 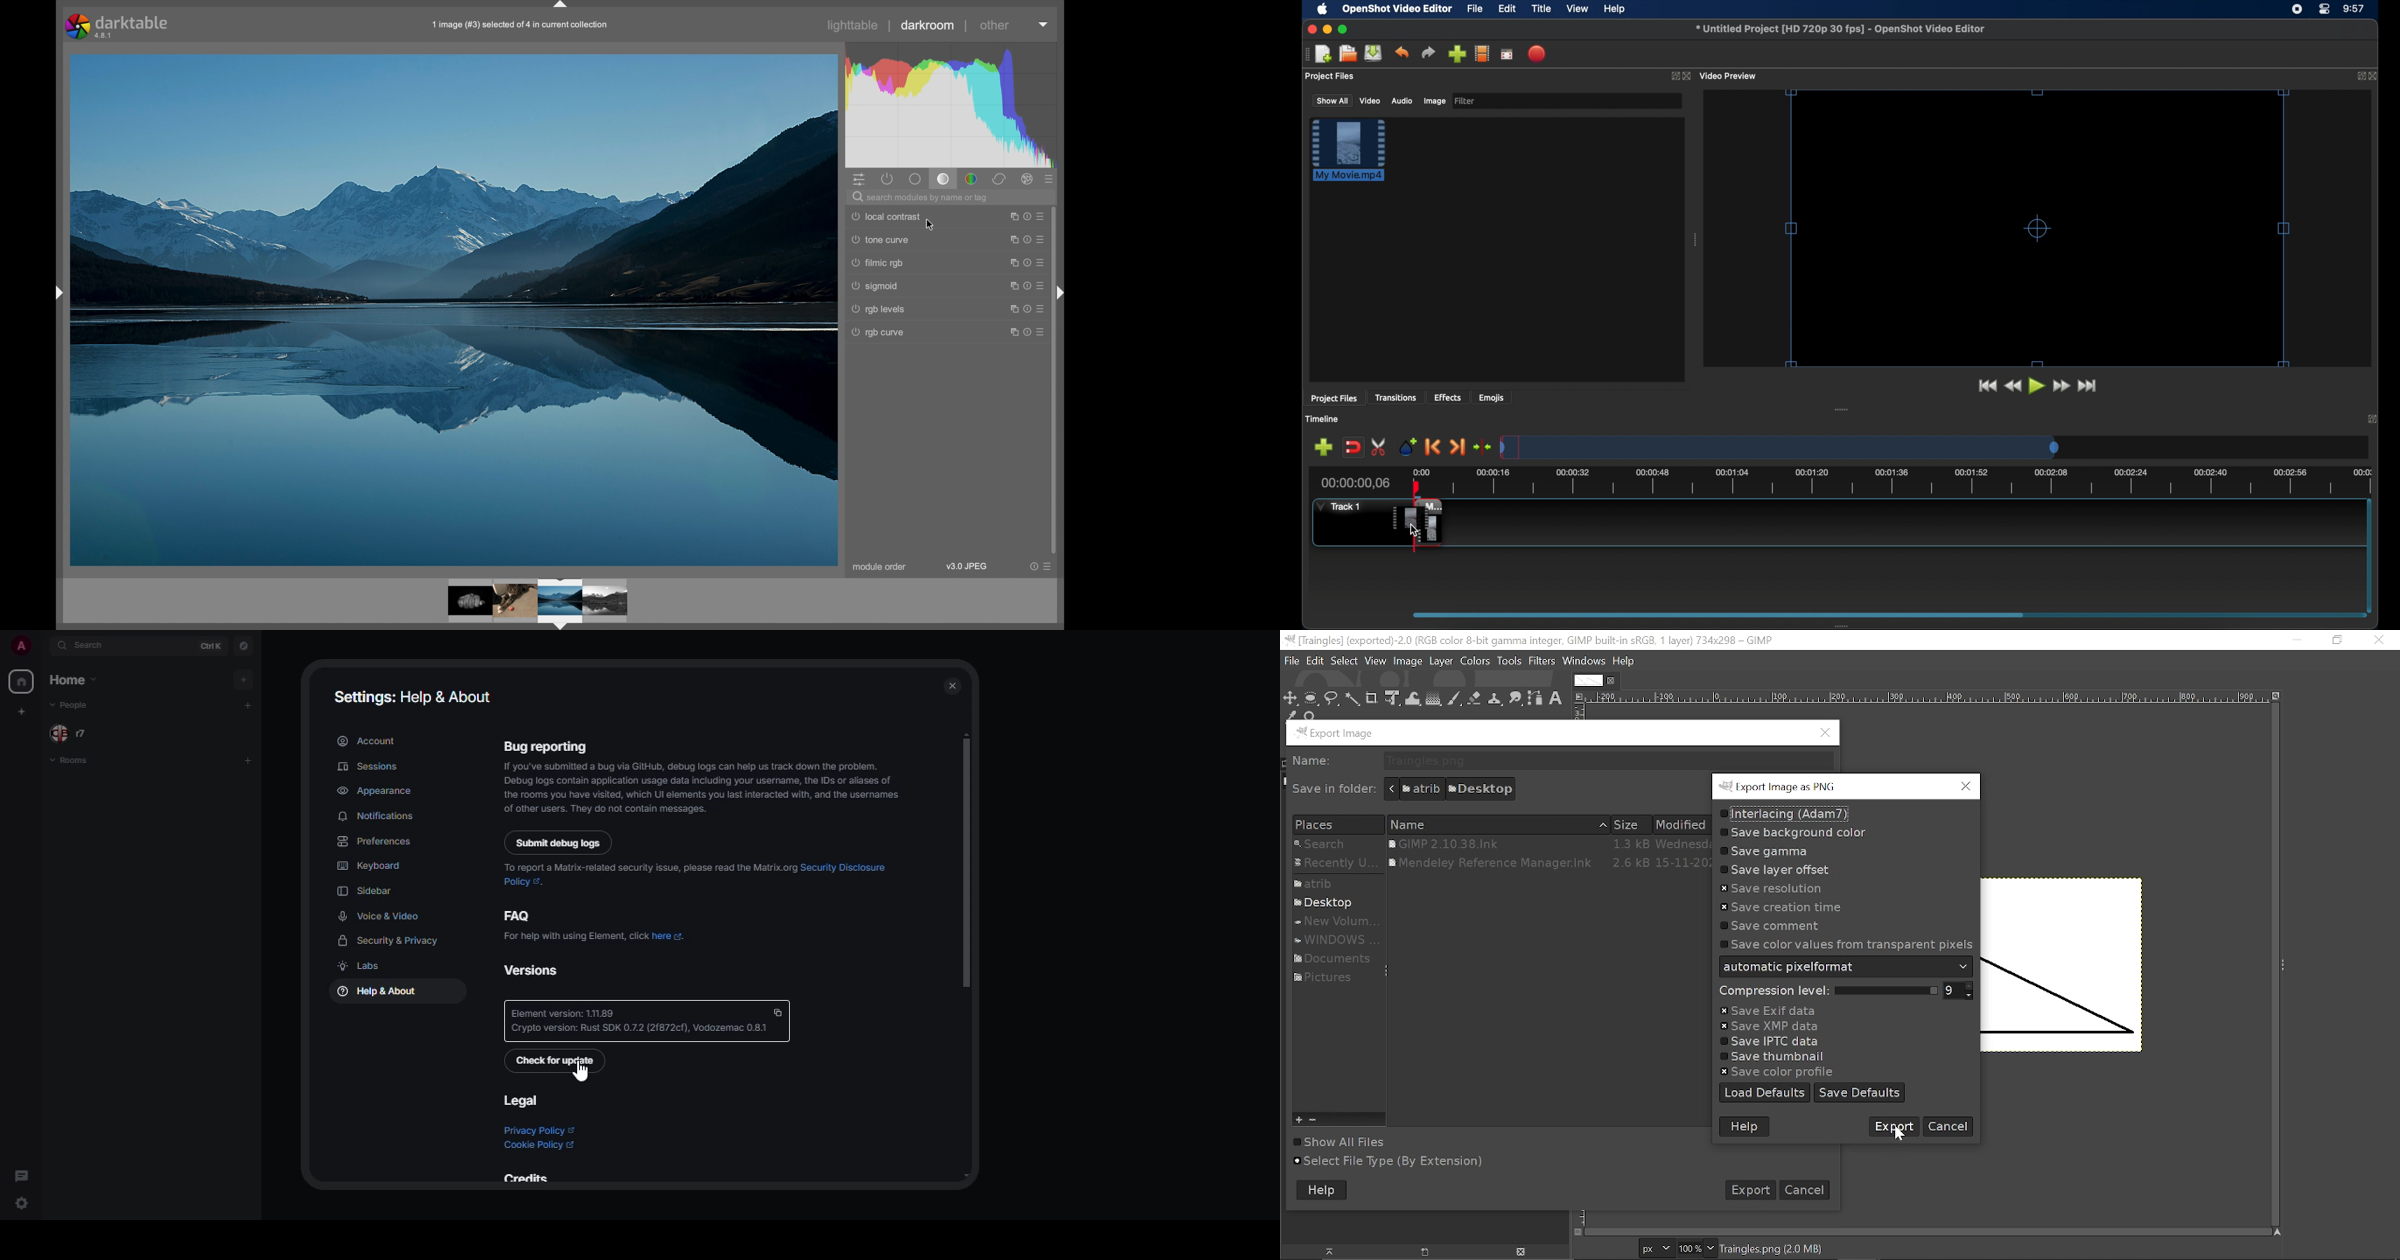 I want to click on faq, so click(x=524, y=915).